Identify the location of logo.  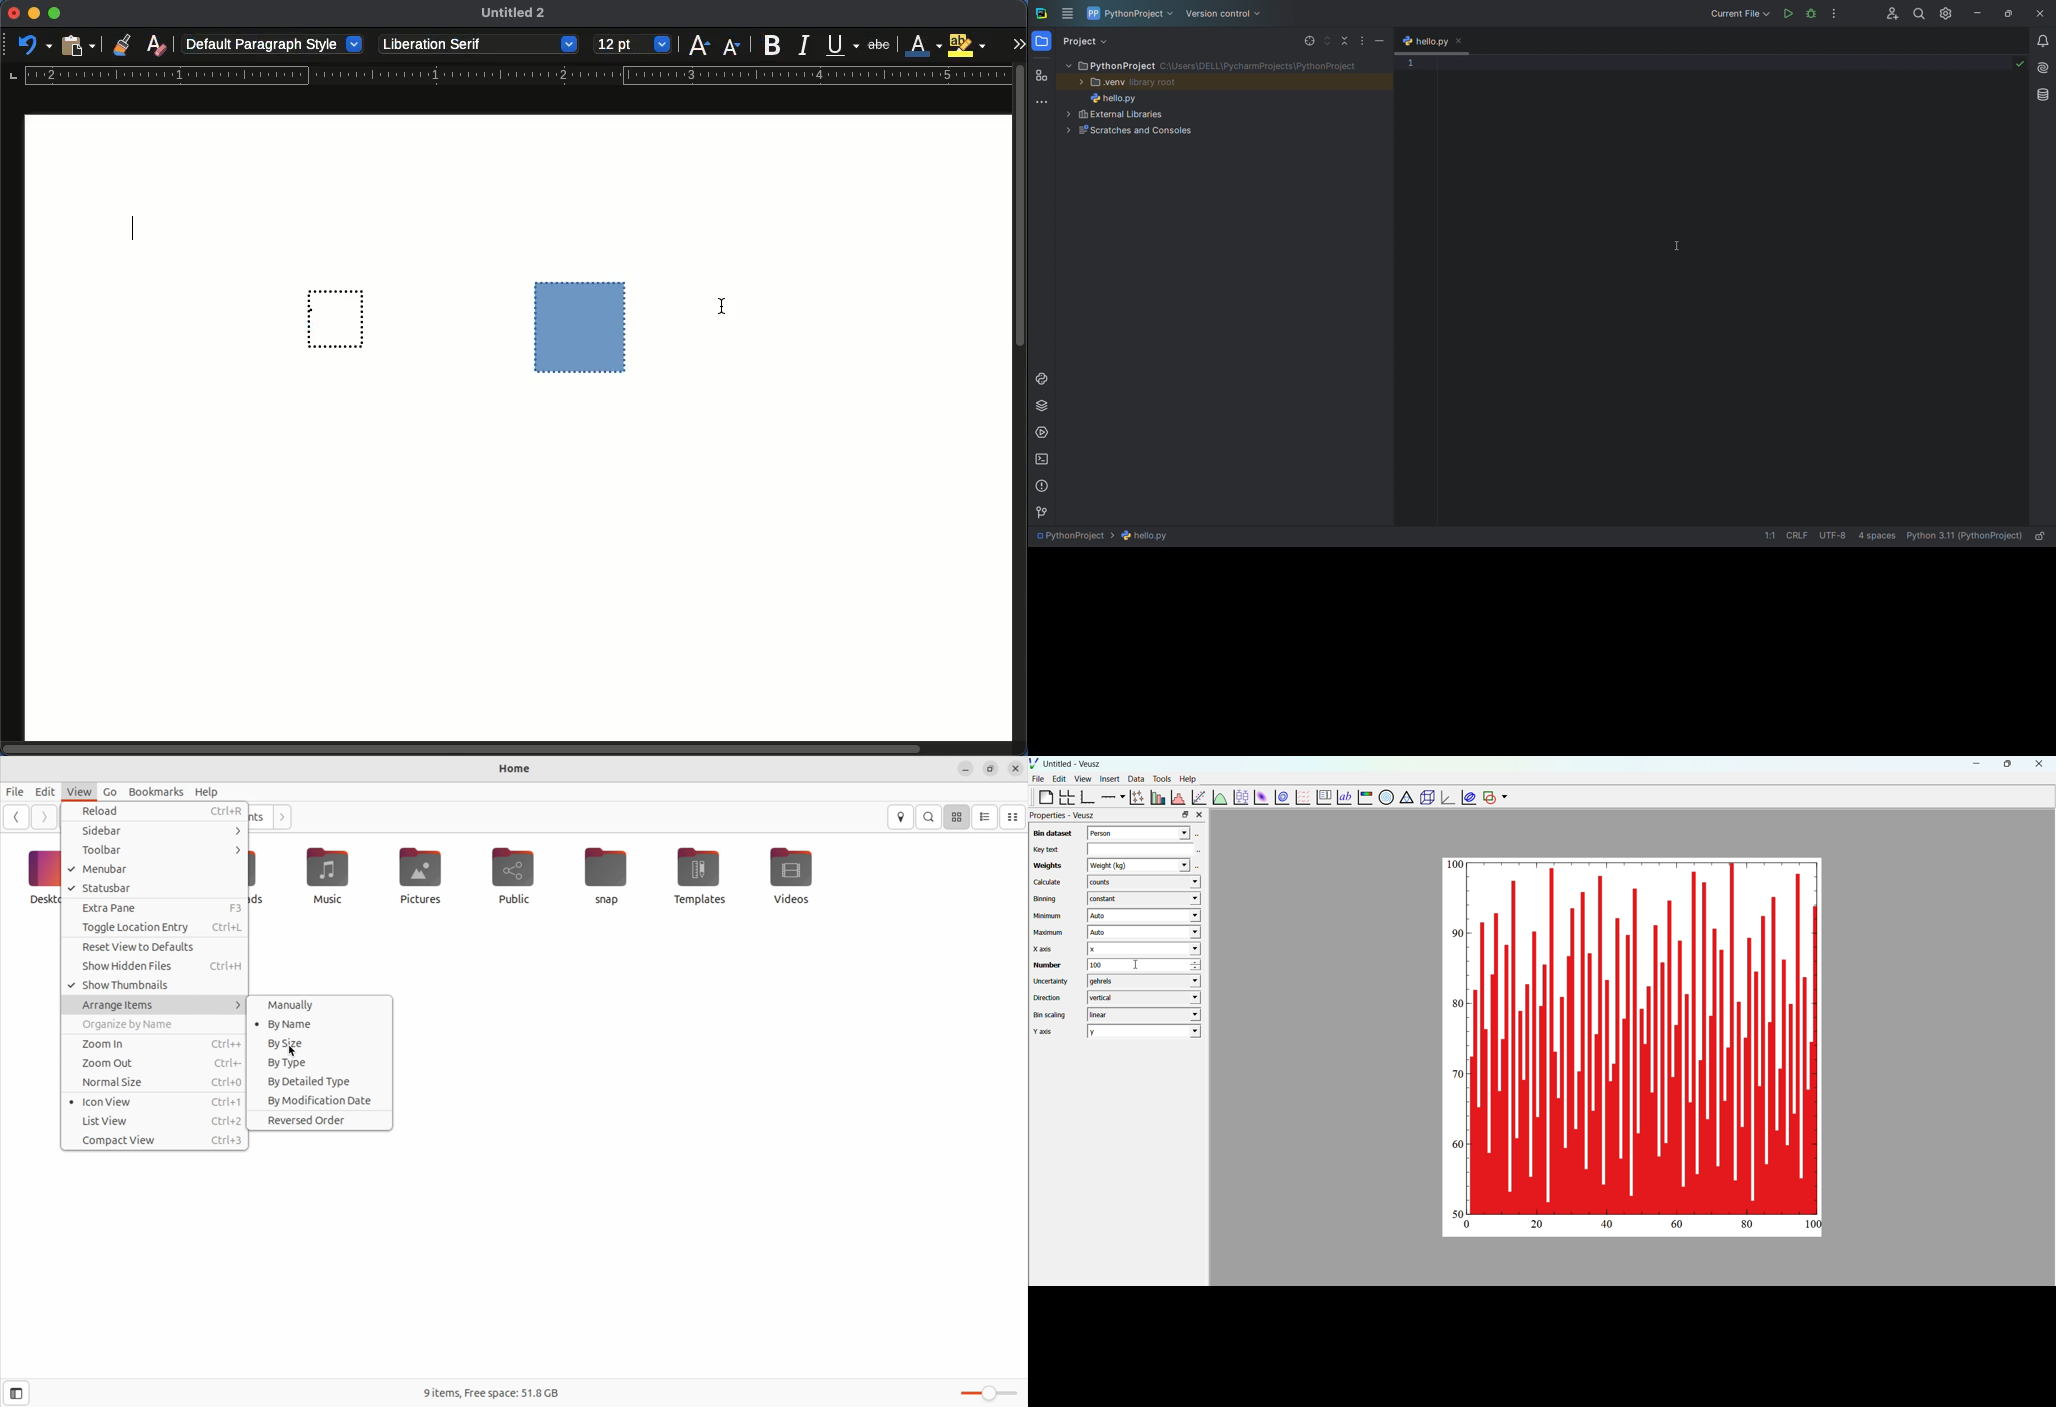
(1040, 13).